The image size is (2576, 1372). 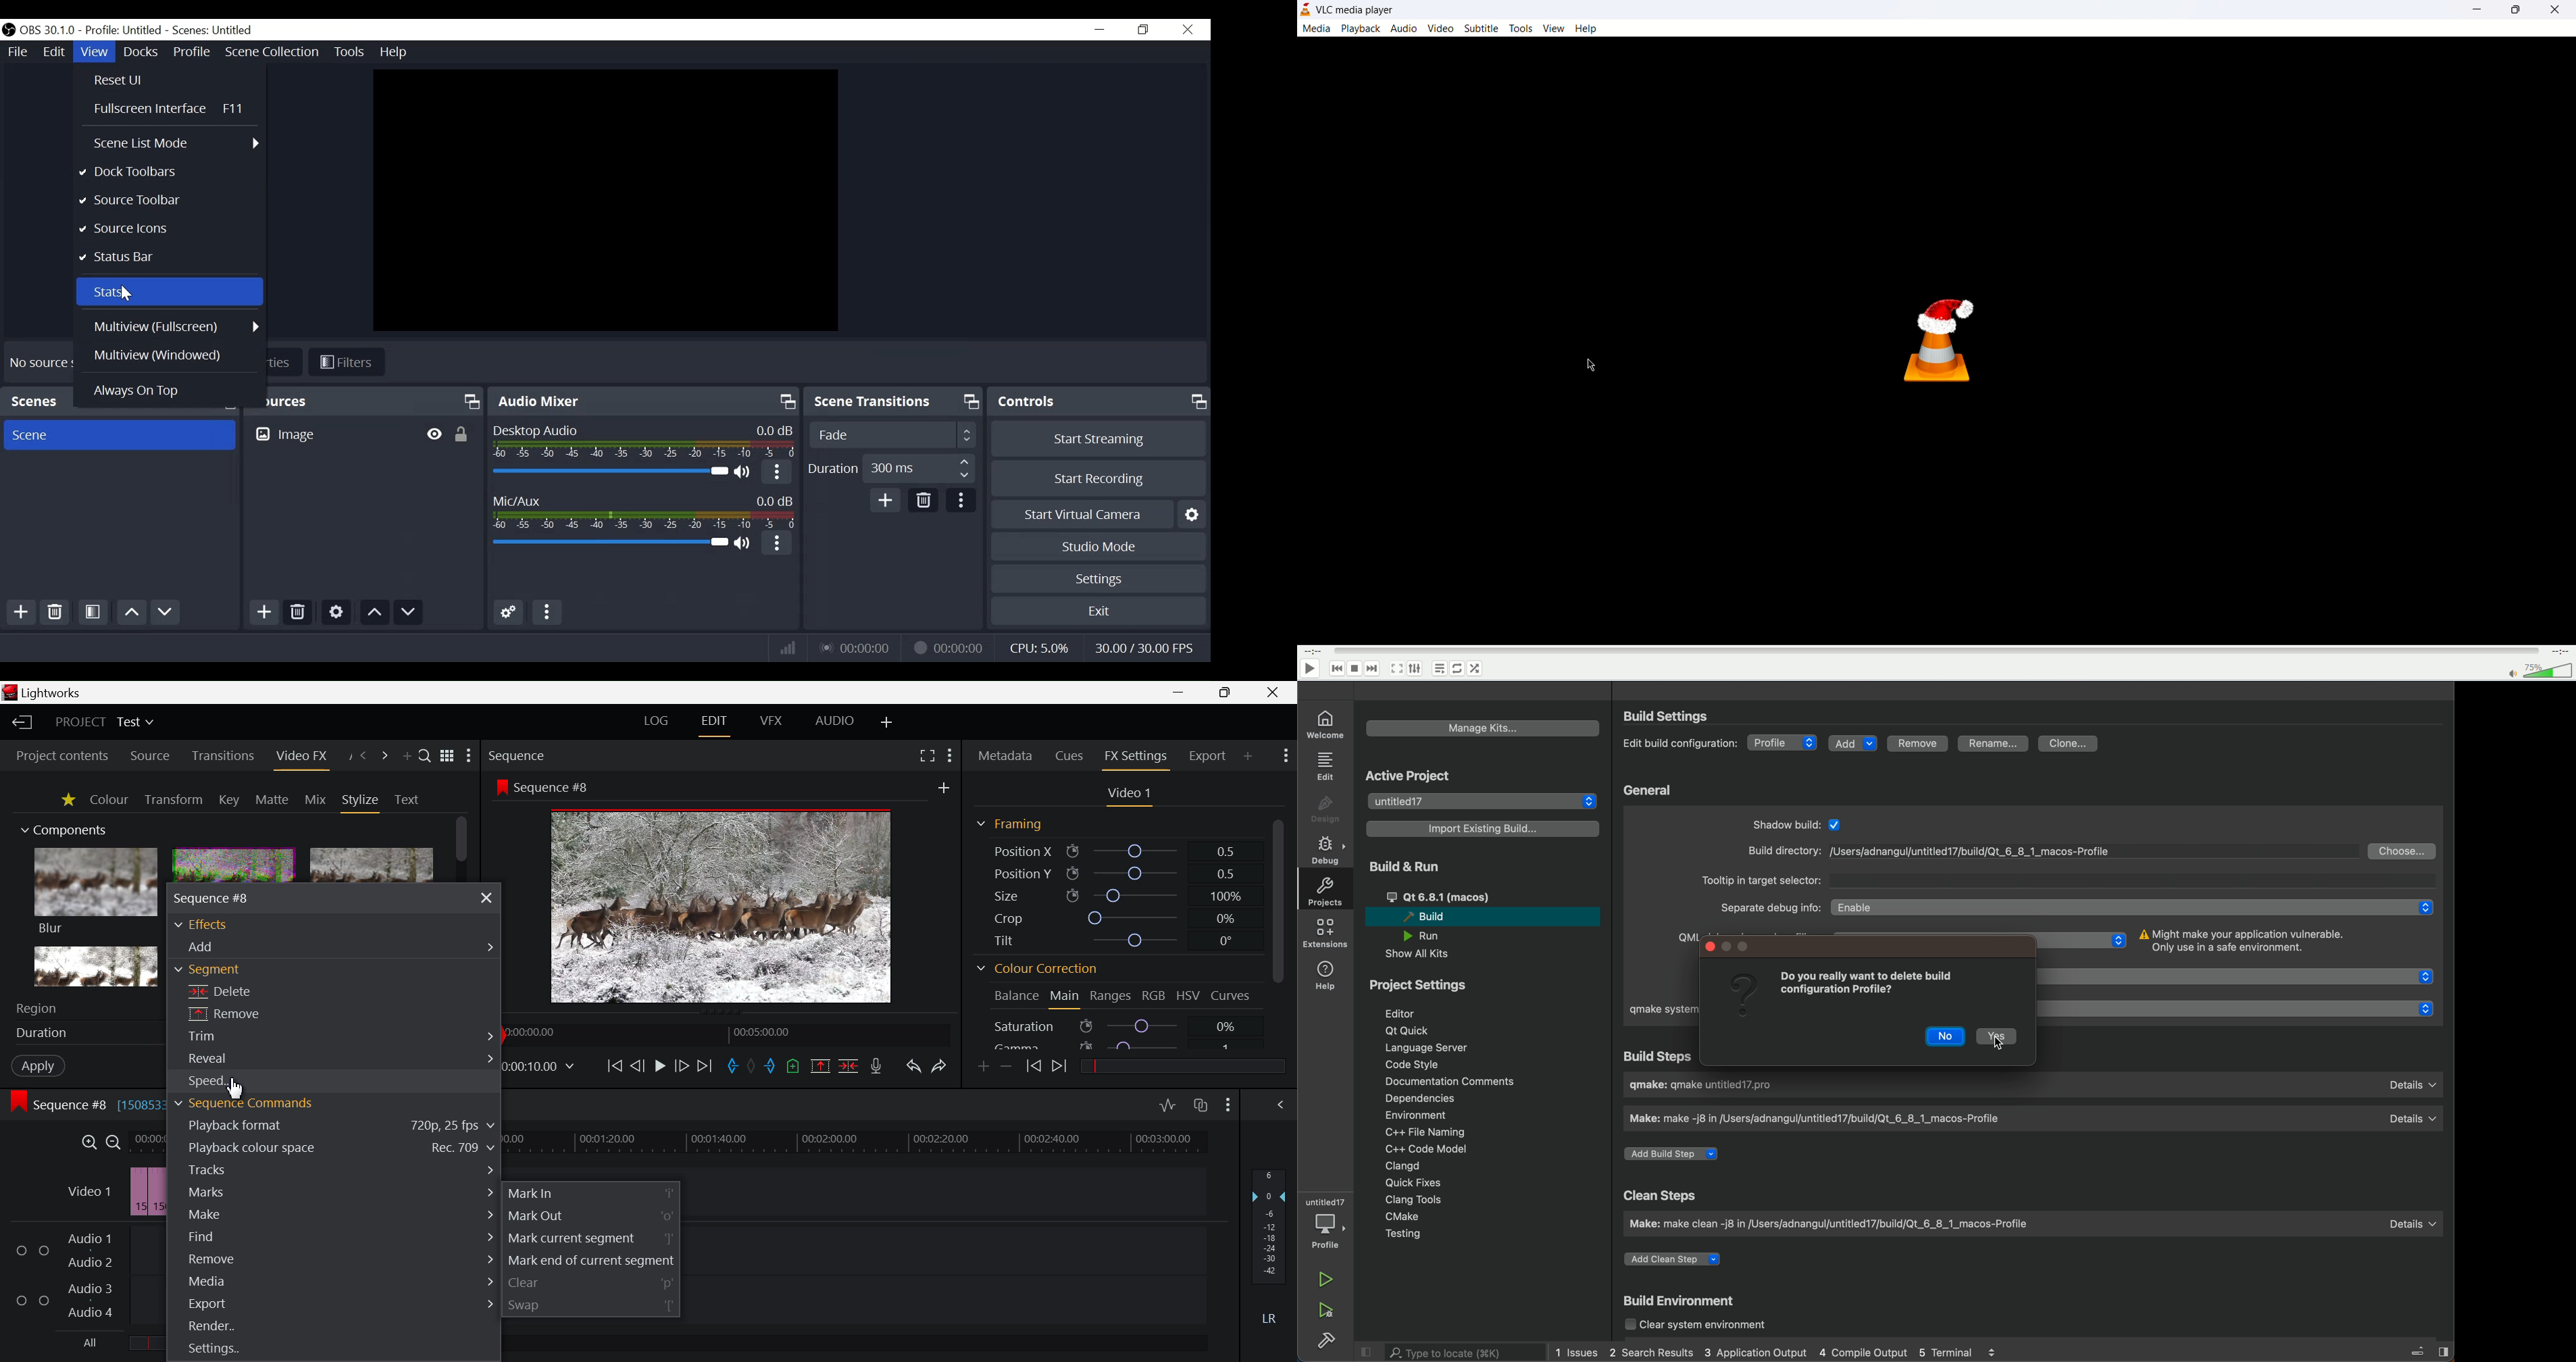 I want to click on Trim, so click(x=338, y=1037).